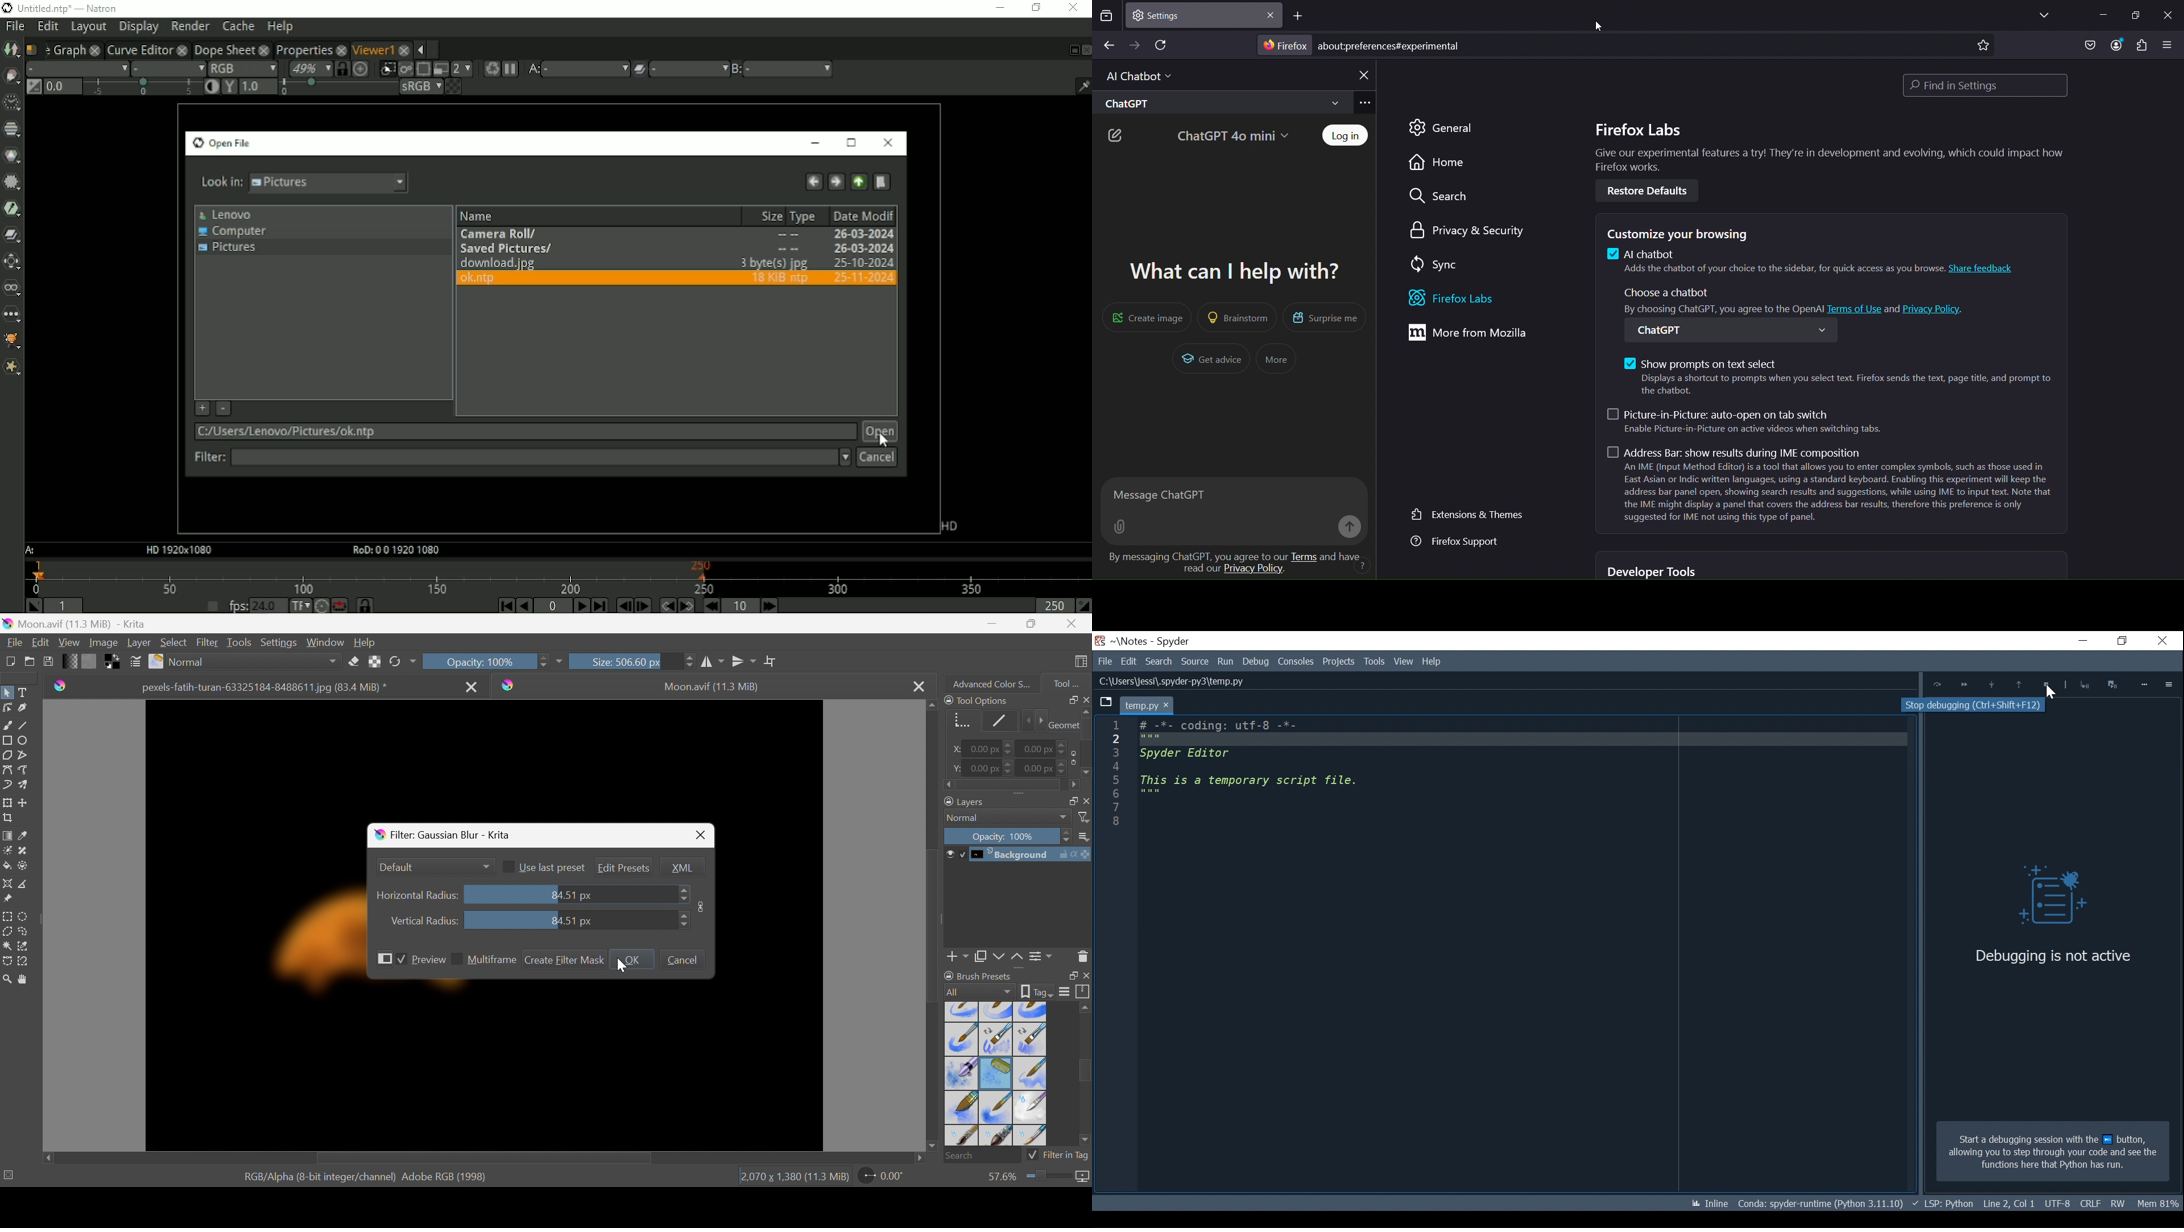 Image resolution: width=2184 pixels, height=1232 pixels. What do you see at coordinates (1393, 46) in the screenshot?
I see `about:preferences#experimental` at bounding box center [1393, 46].